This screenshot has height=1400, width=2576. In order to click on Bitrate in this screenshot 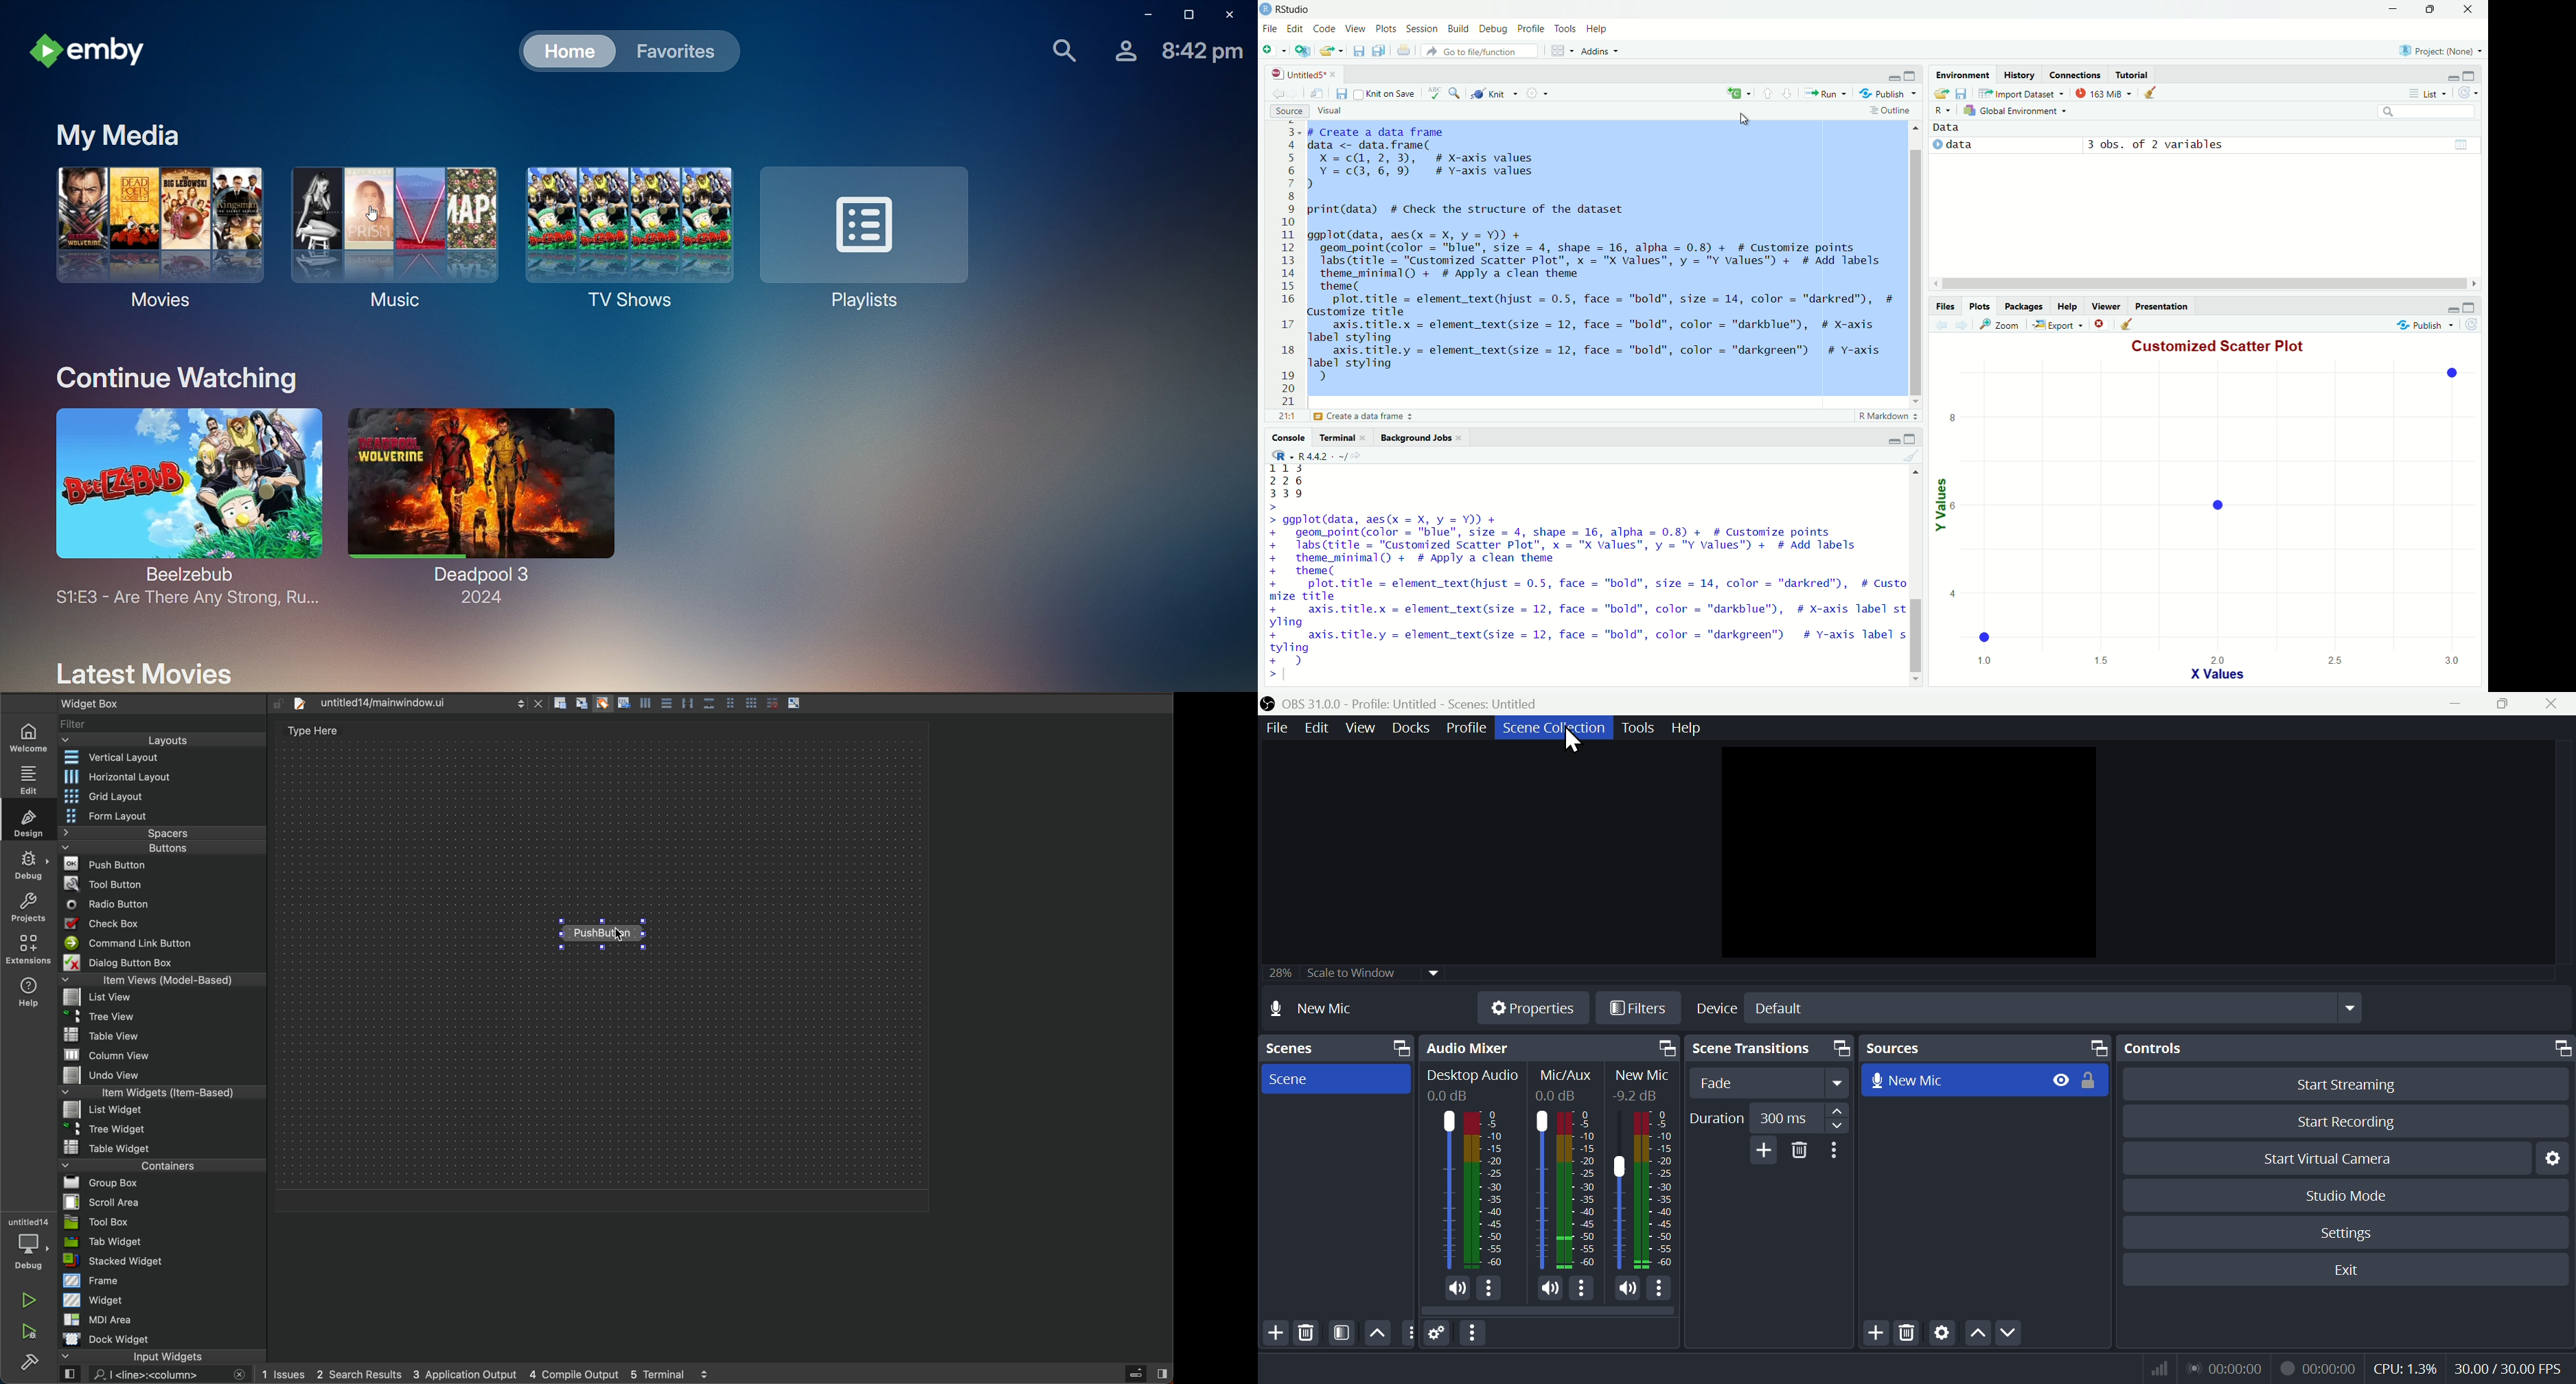, I will do `click(2158, 1368)`.